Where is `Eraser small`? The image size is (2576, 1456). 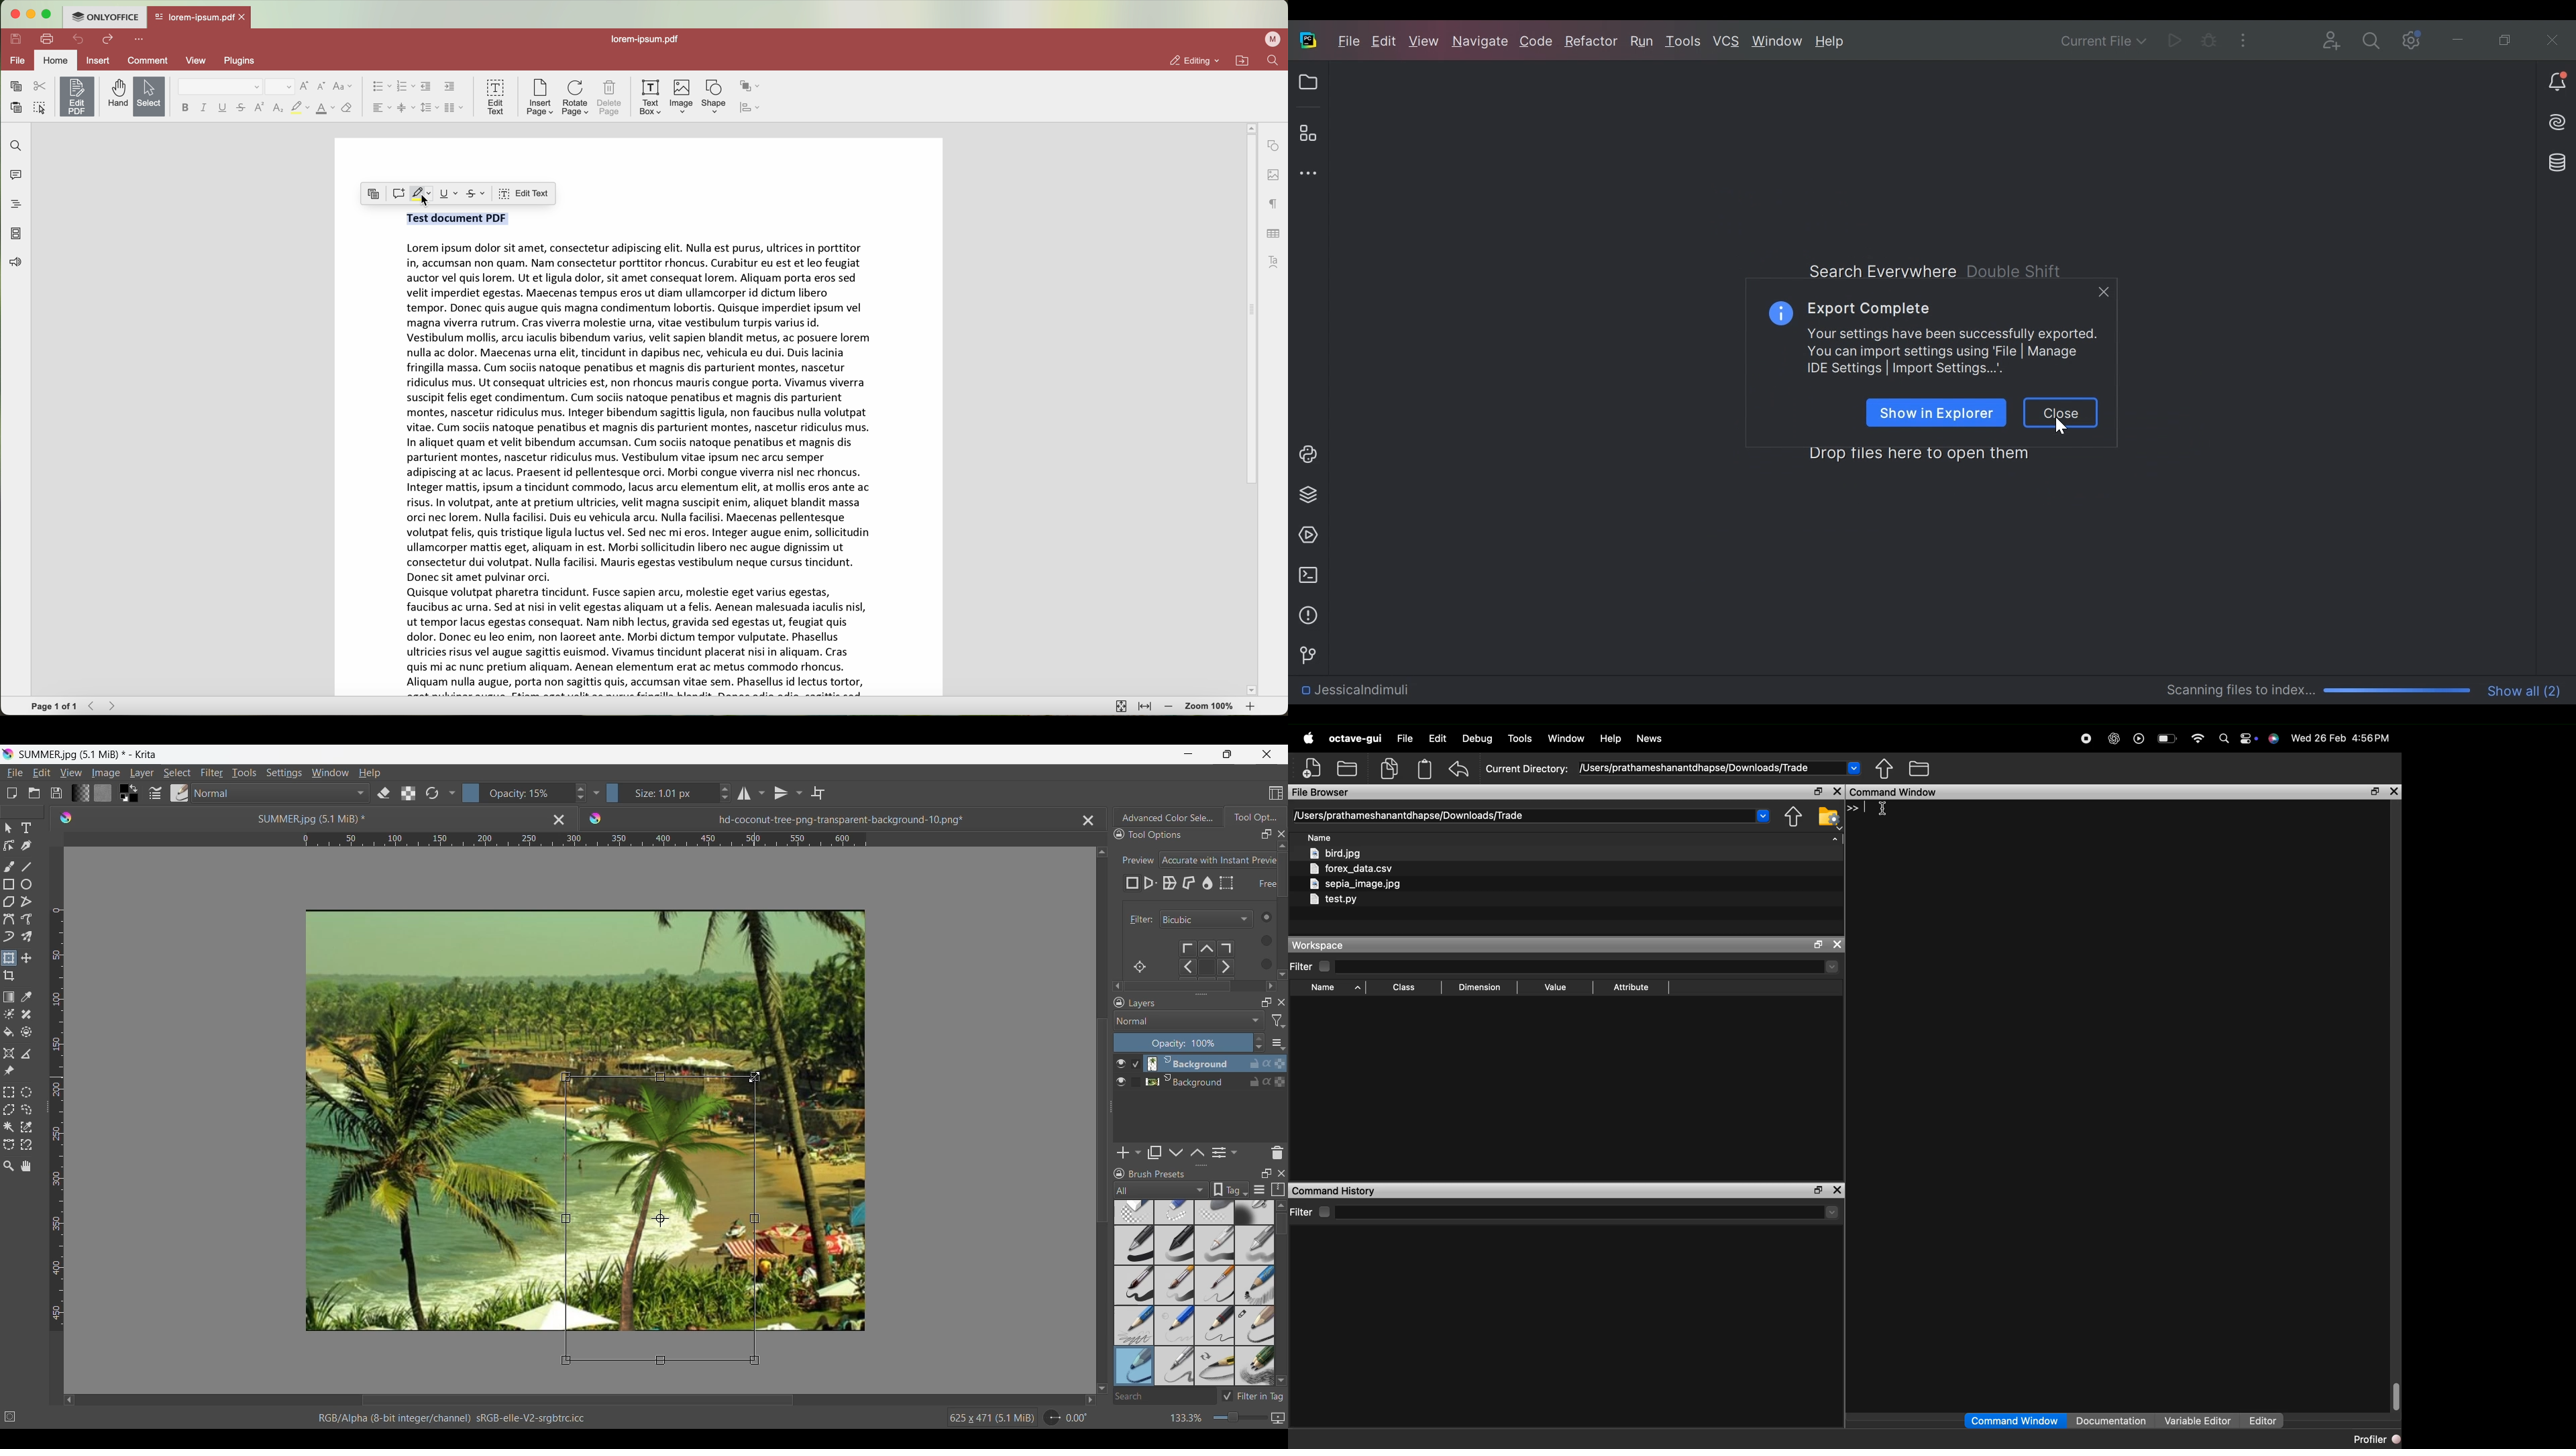 Eraser small is located at coordinates (1175, 1212).